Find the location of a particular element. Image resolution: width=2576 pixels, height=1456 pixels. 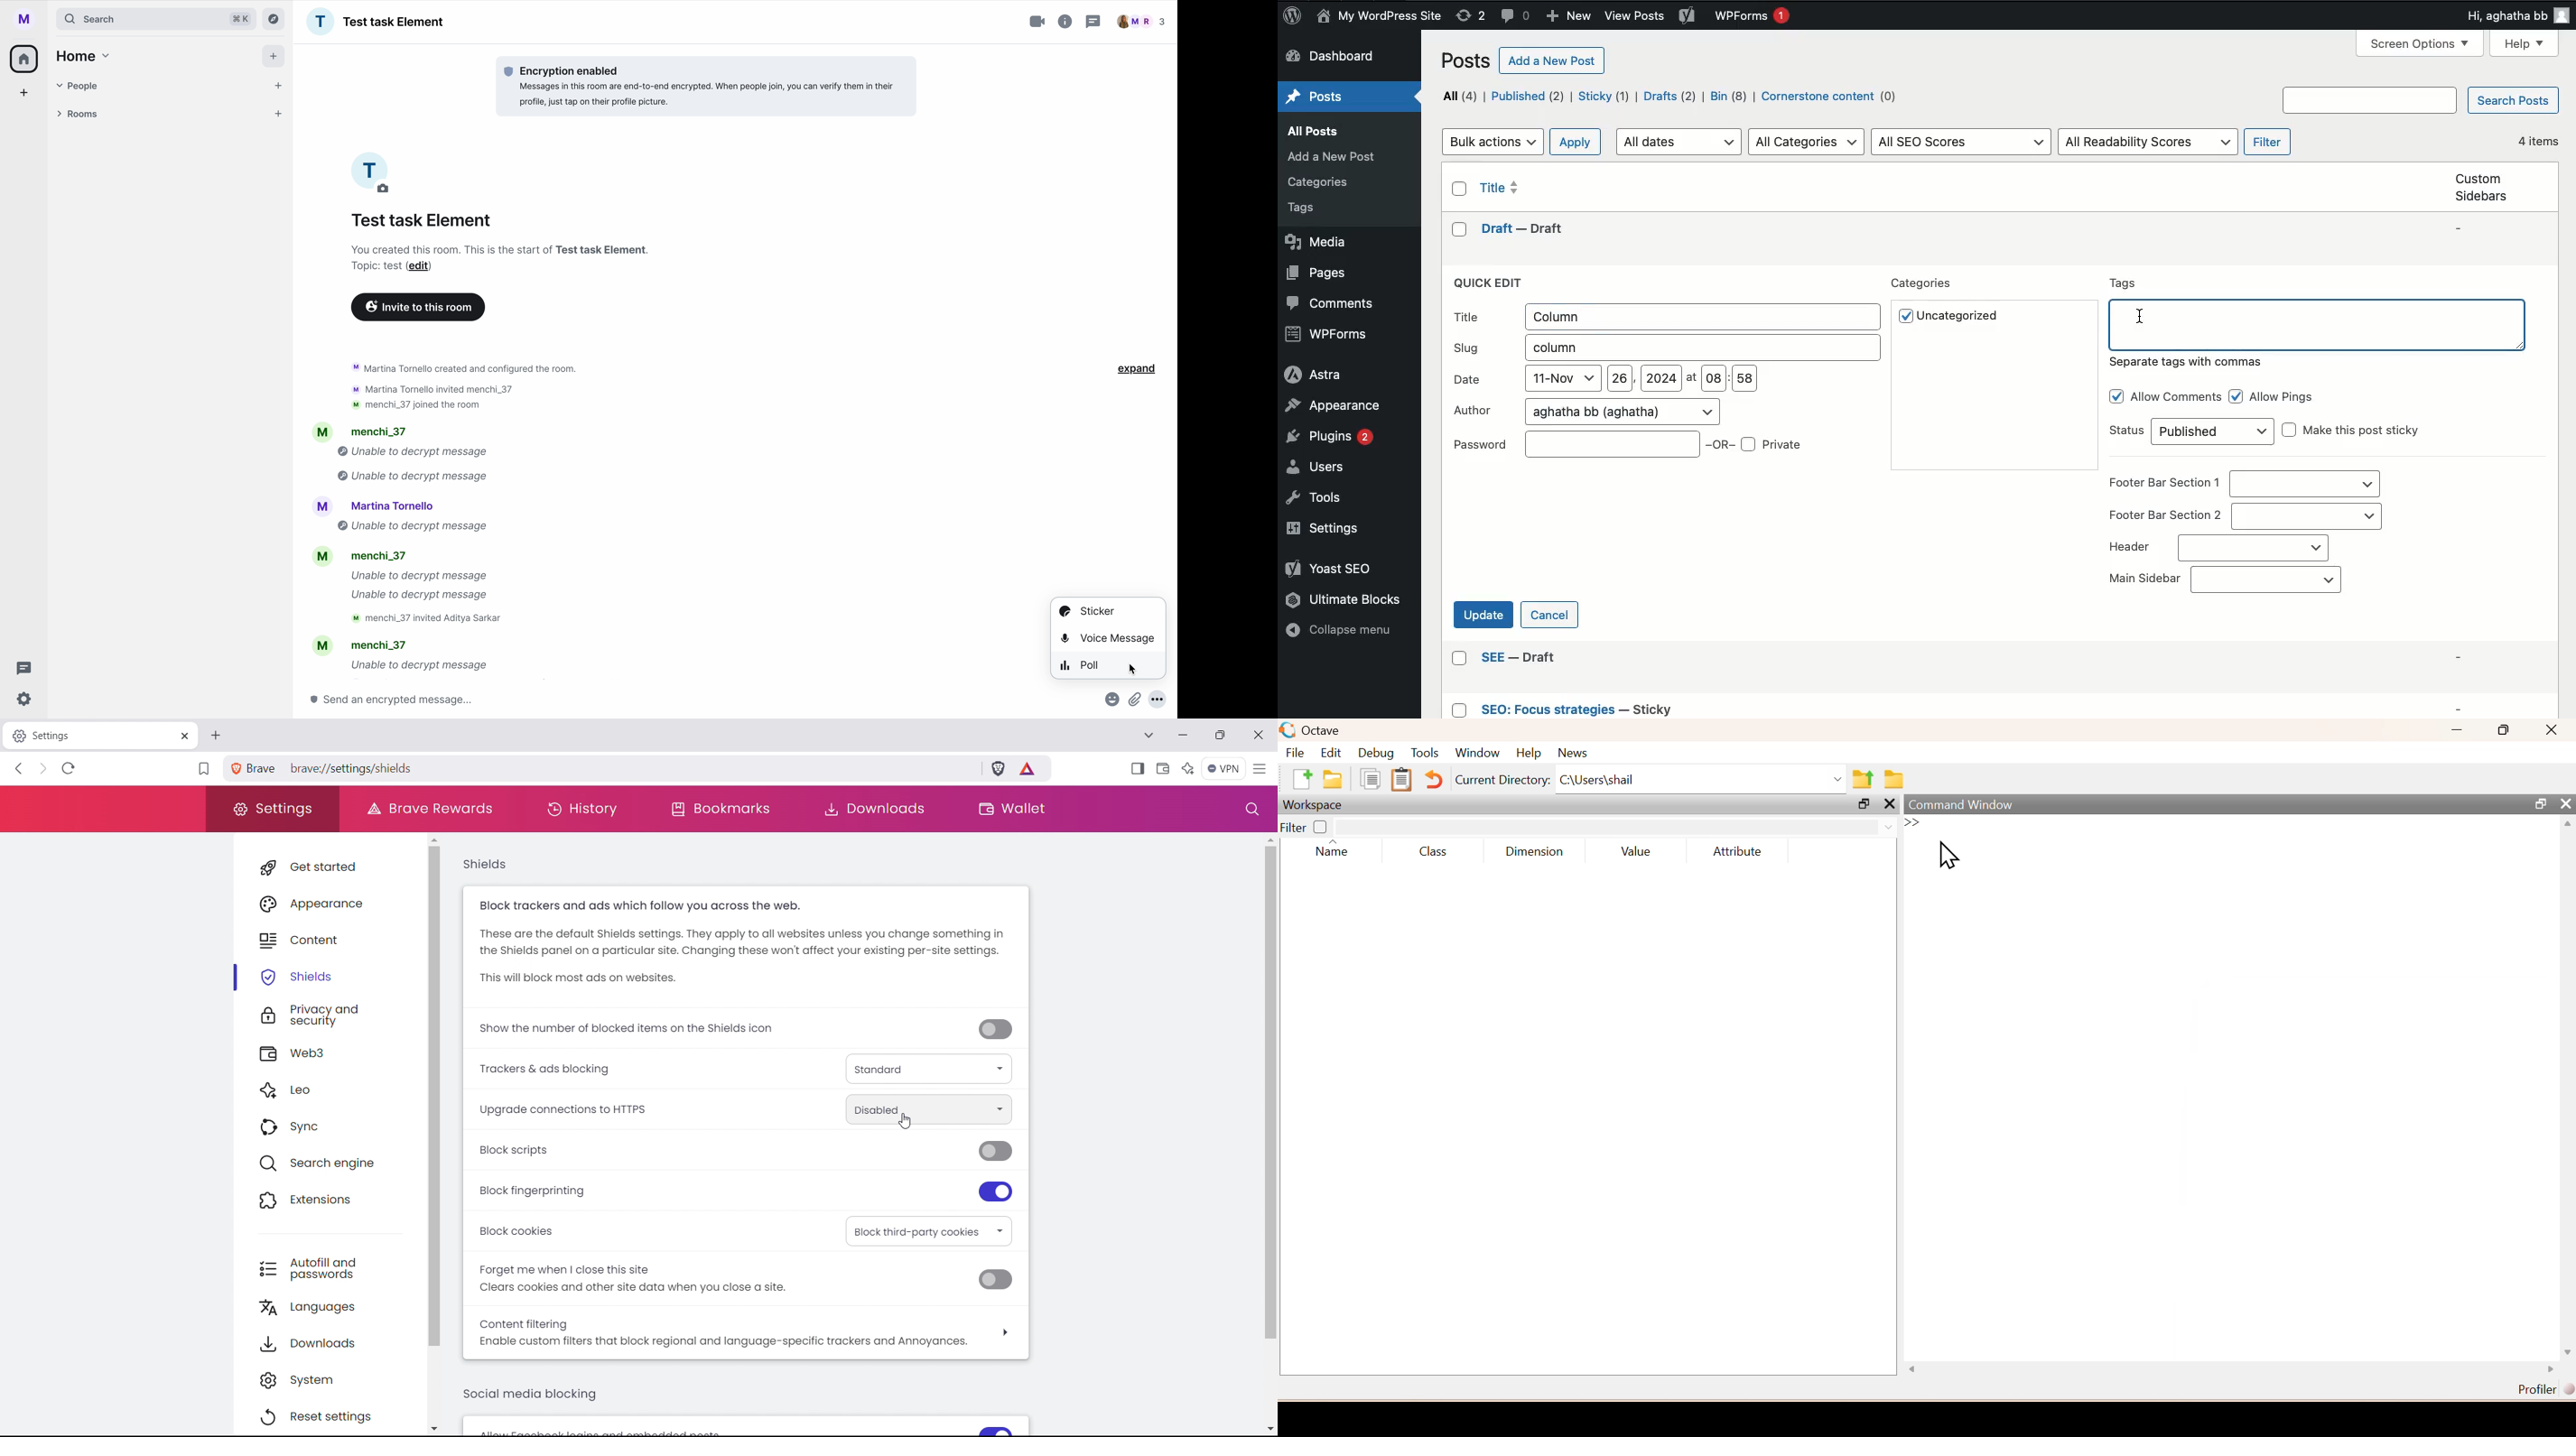

Window is located at coordinates (1474, 754).